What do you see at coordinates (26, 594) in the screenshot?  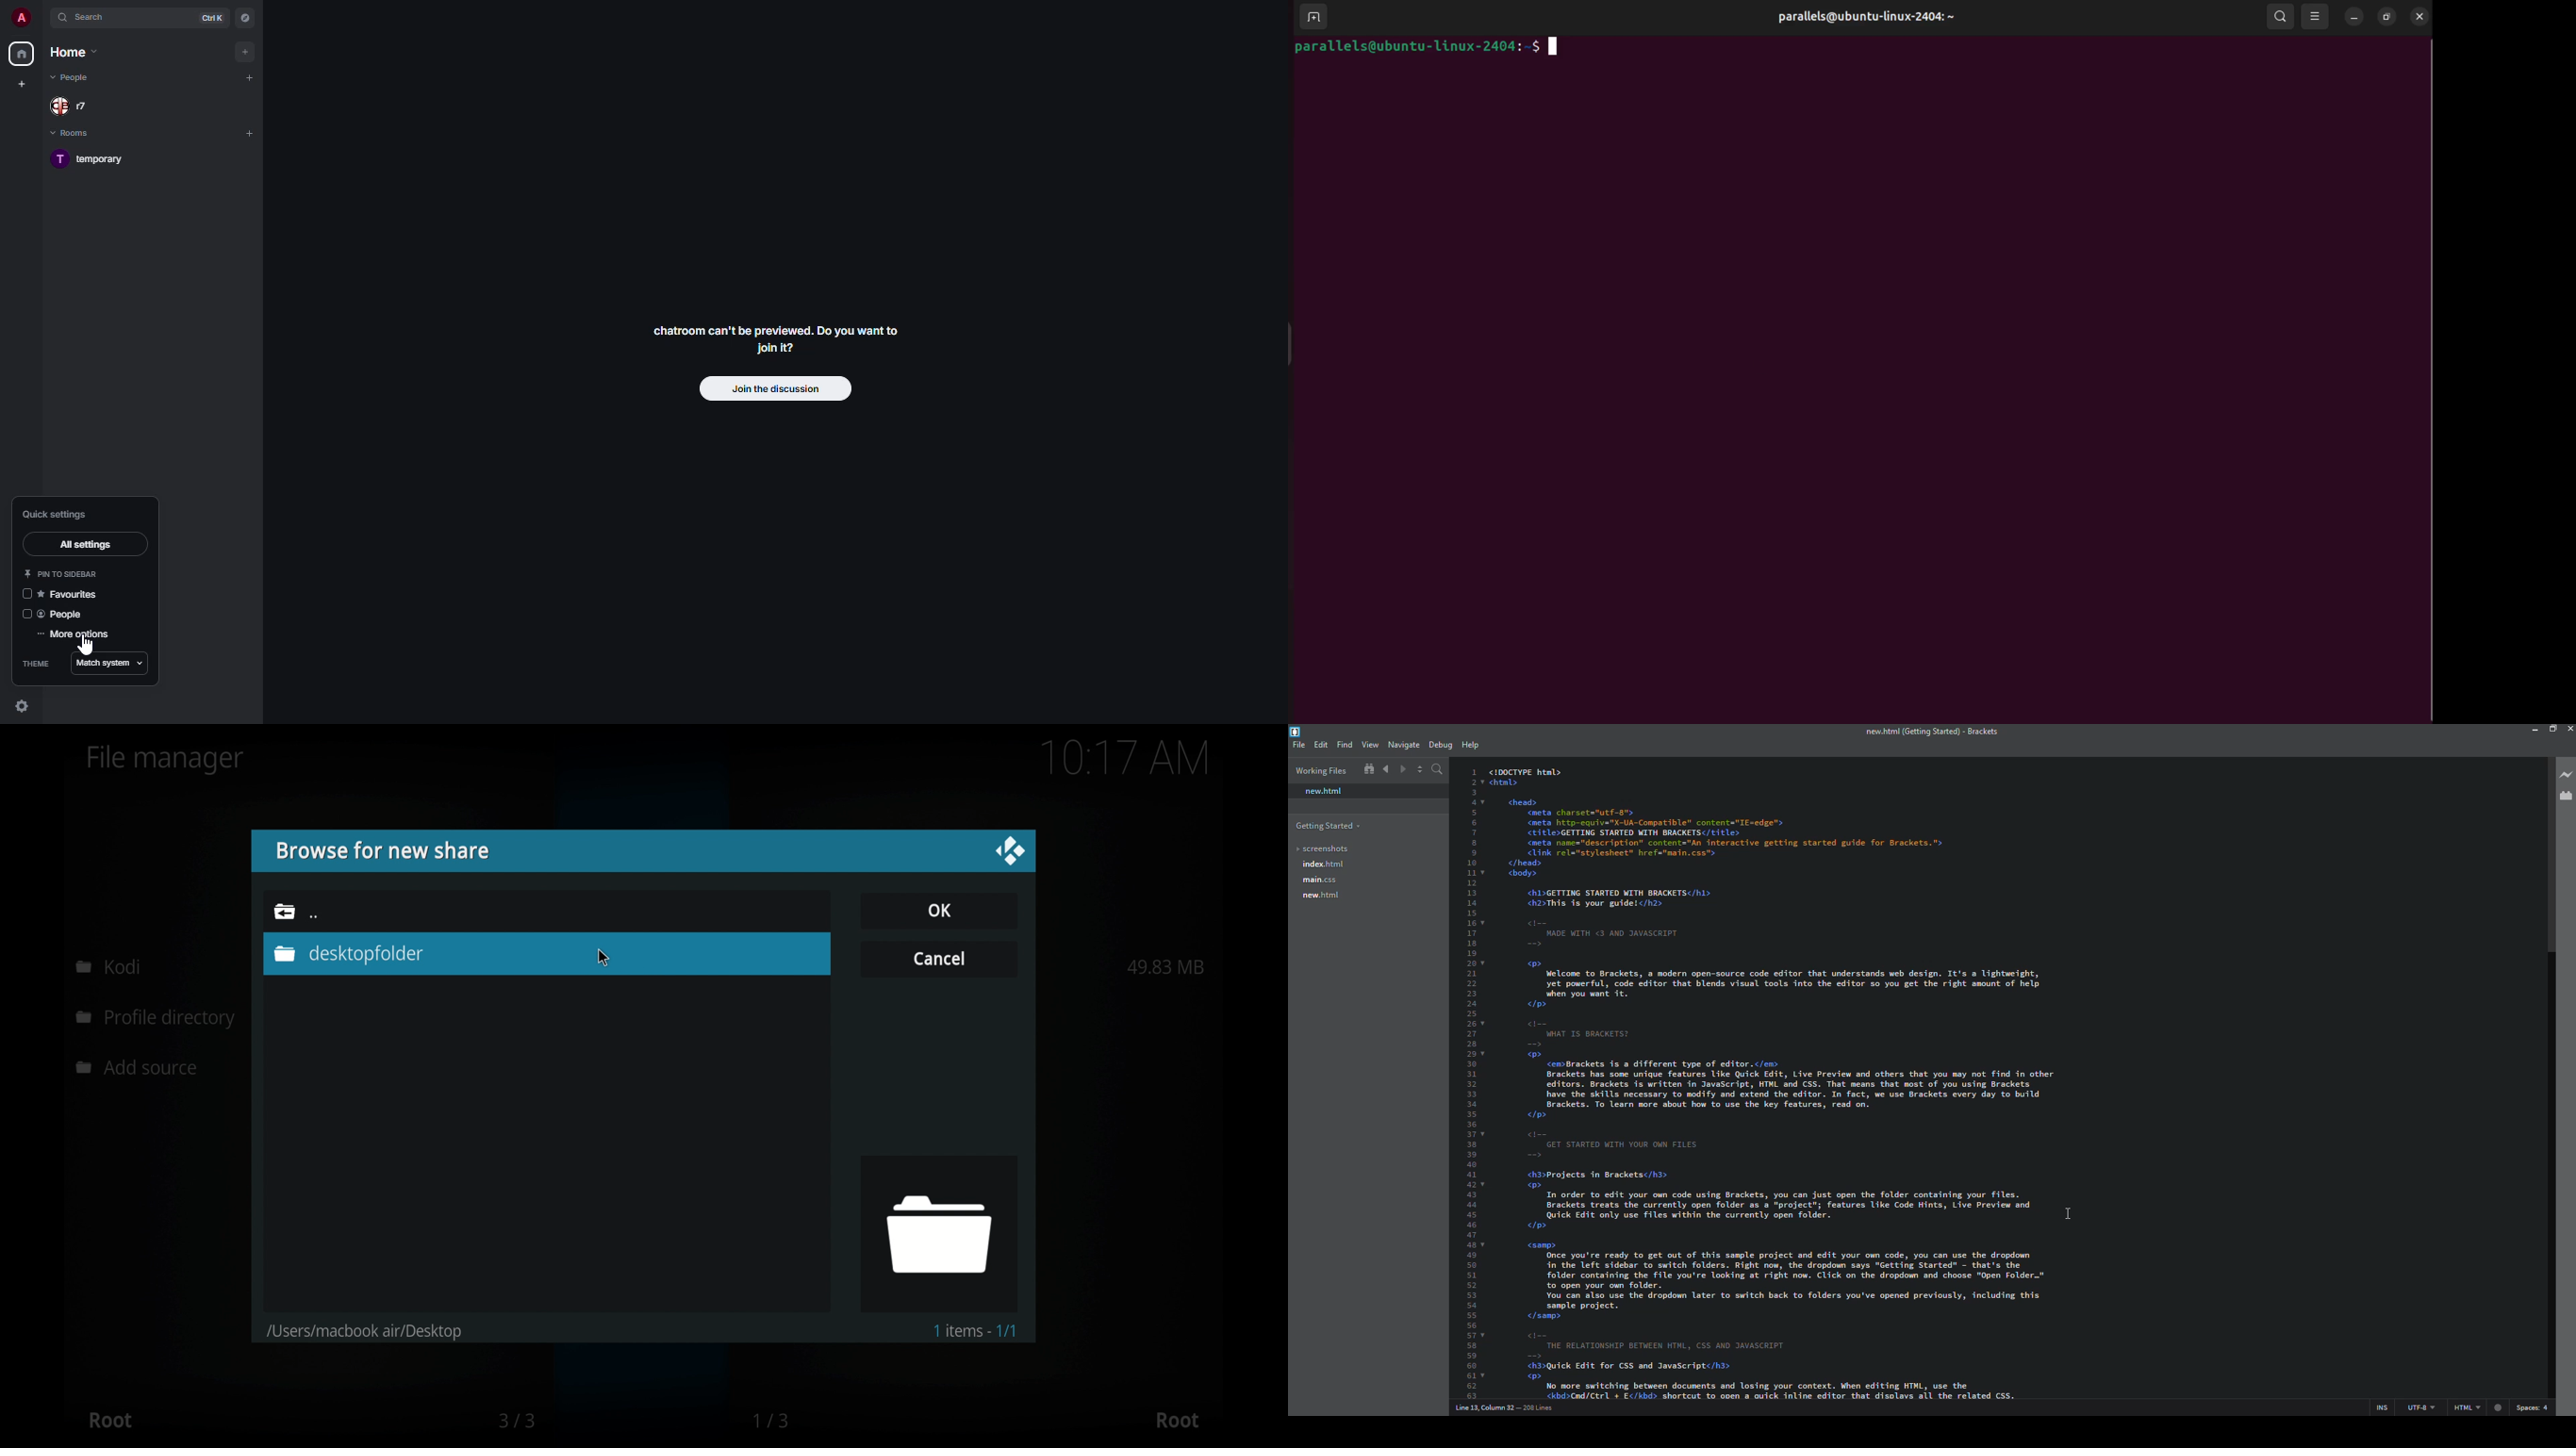 I see `disabled` at bounding box center [26, 594].